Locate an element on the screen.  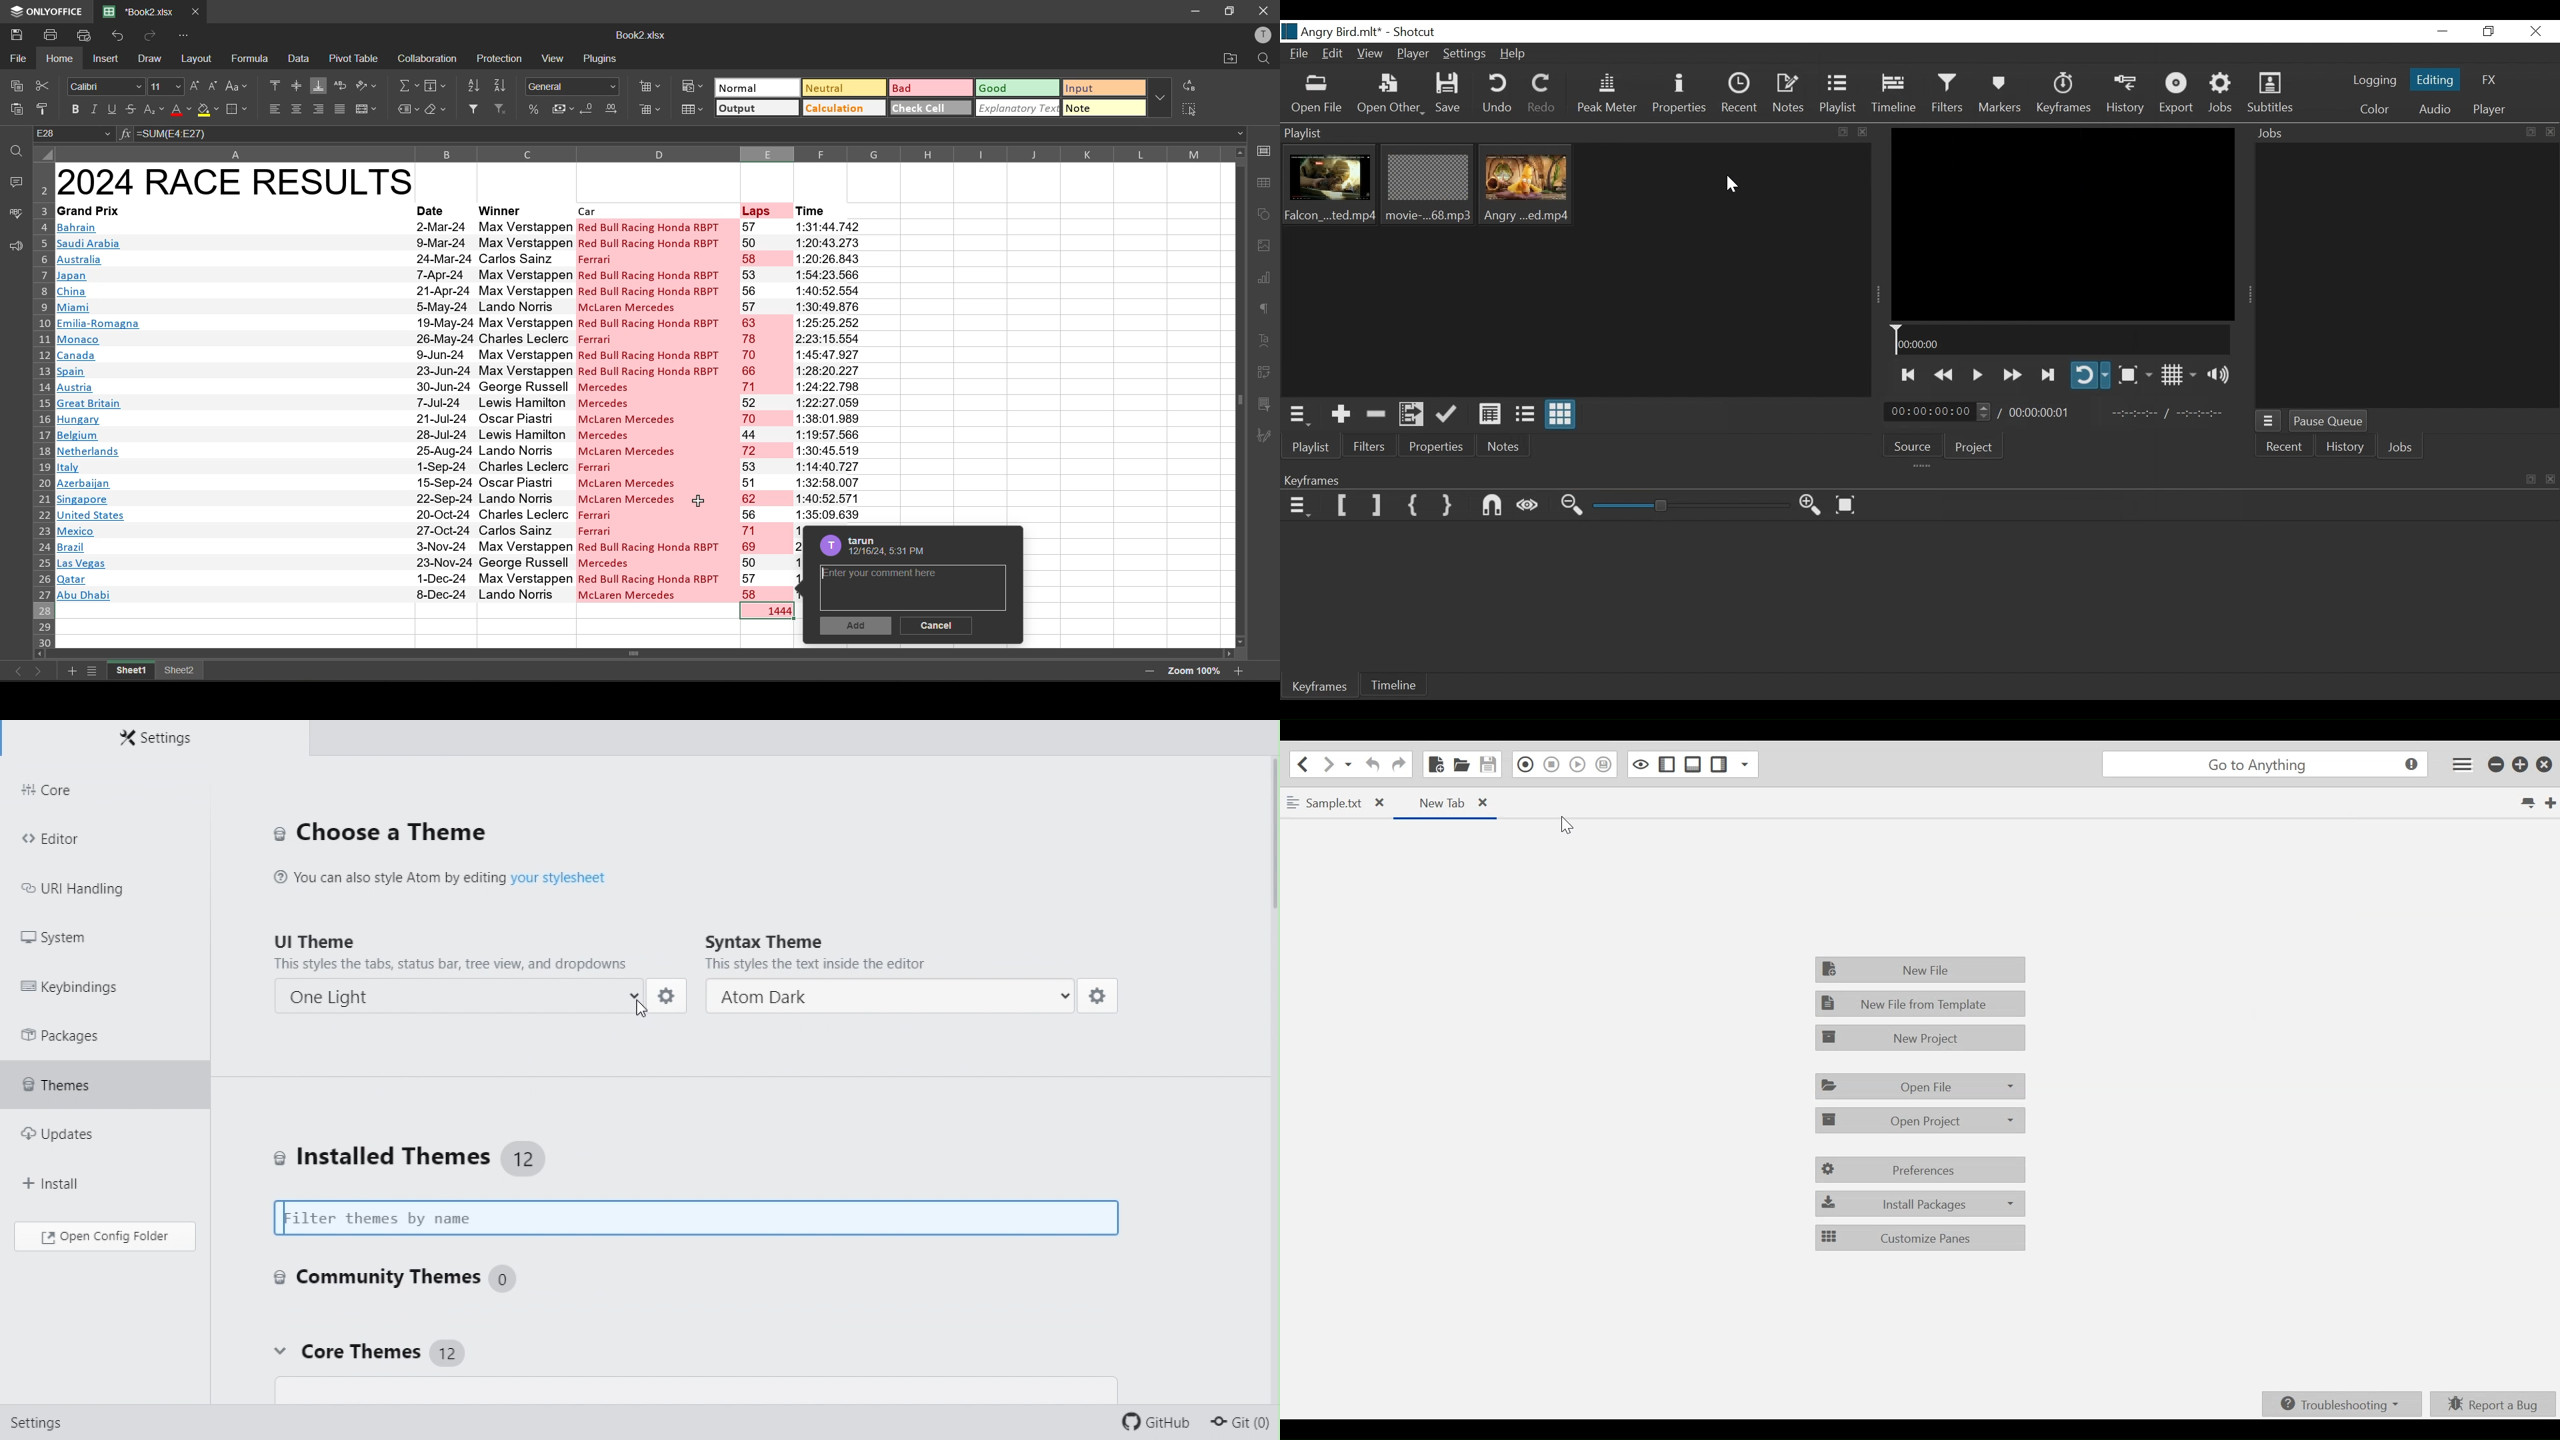
View as icon is located at coordinates (1561, 415).